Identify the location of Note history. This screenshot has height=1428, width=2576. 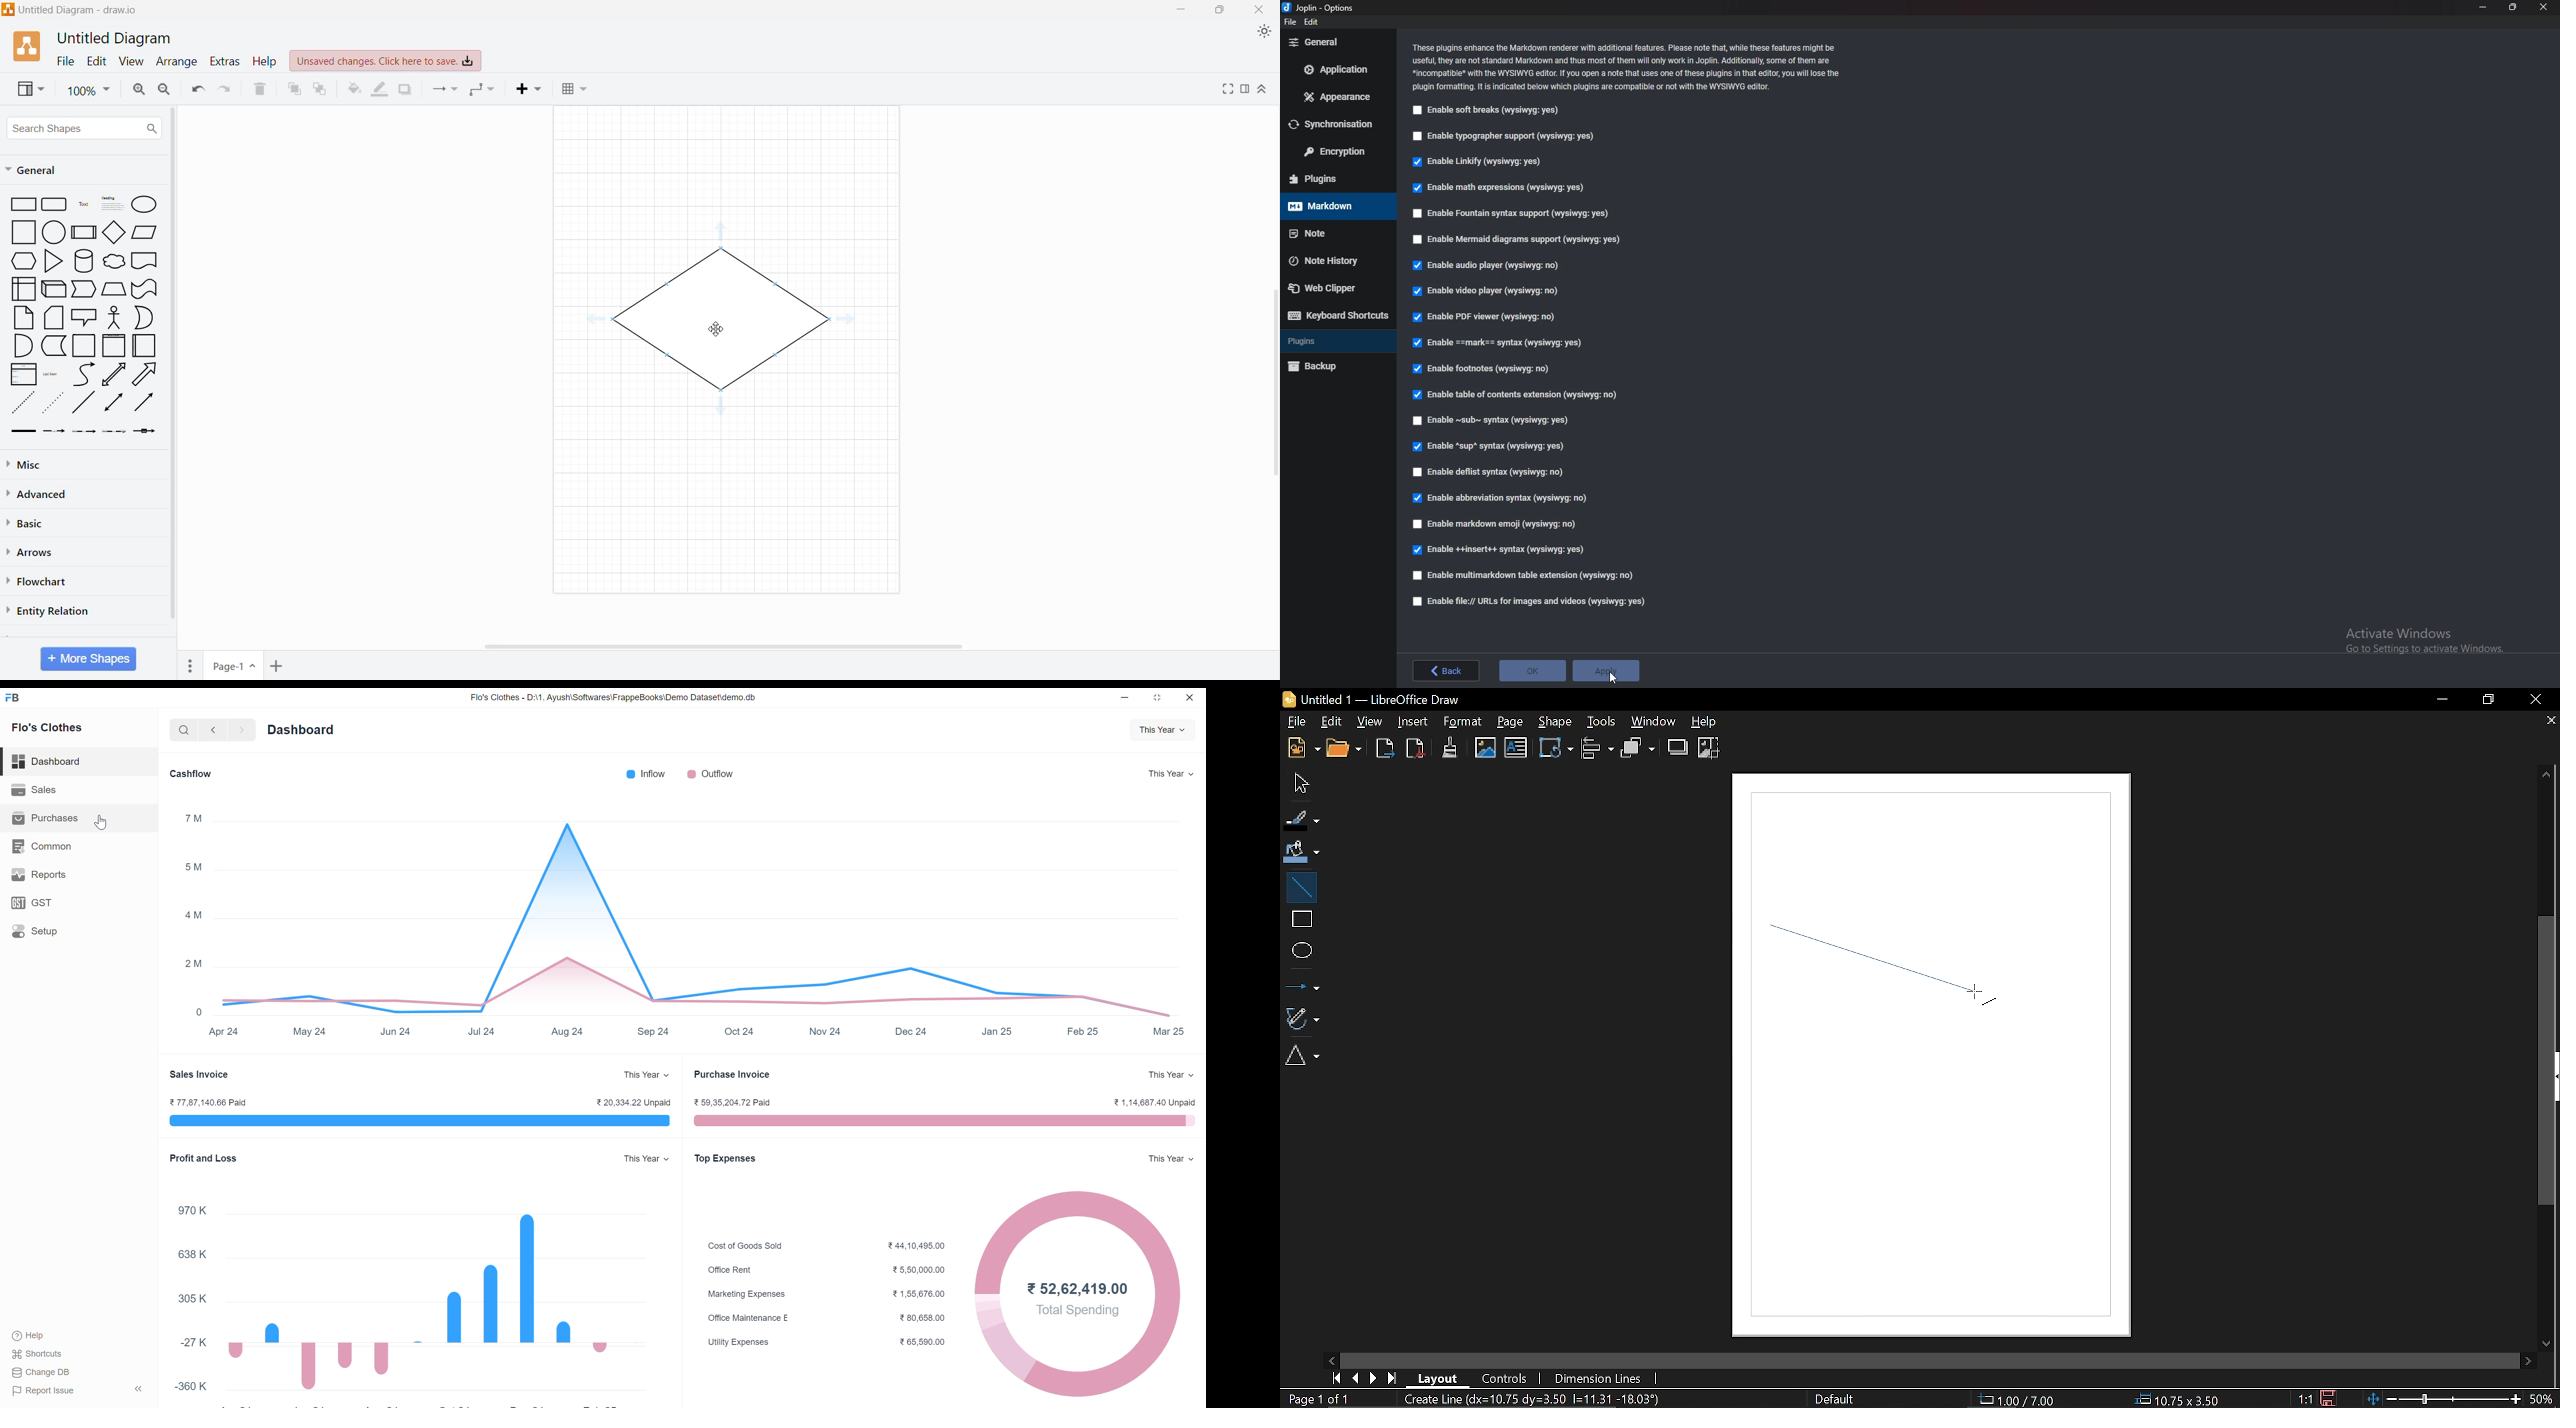
(1337, 261).